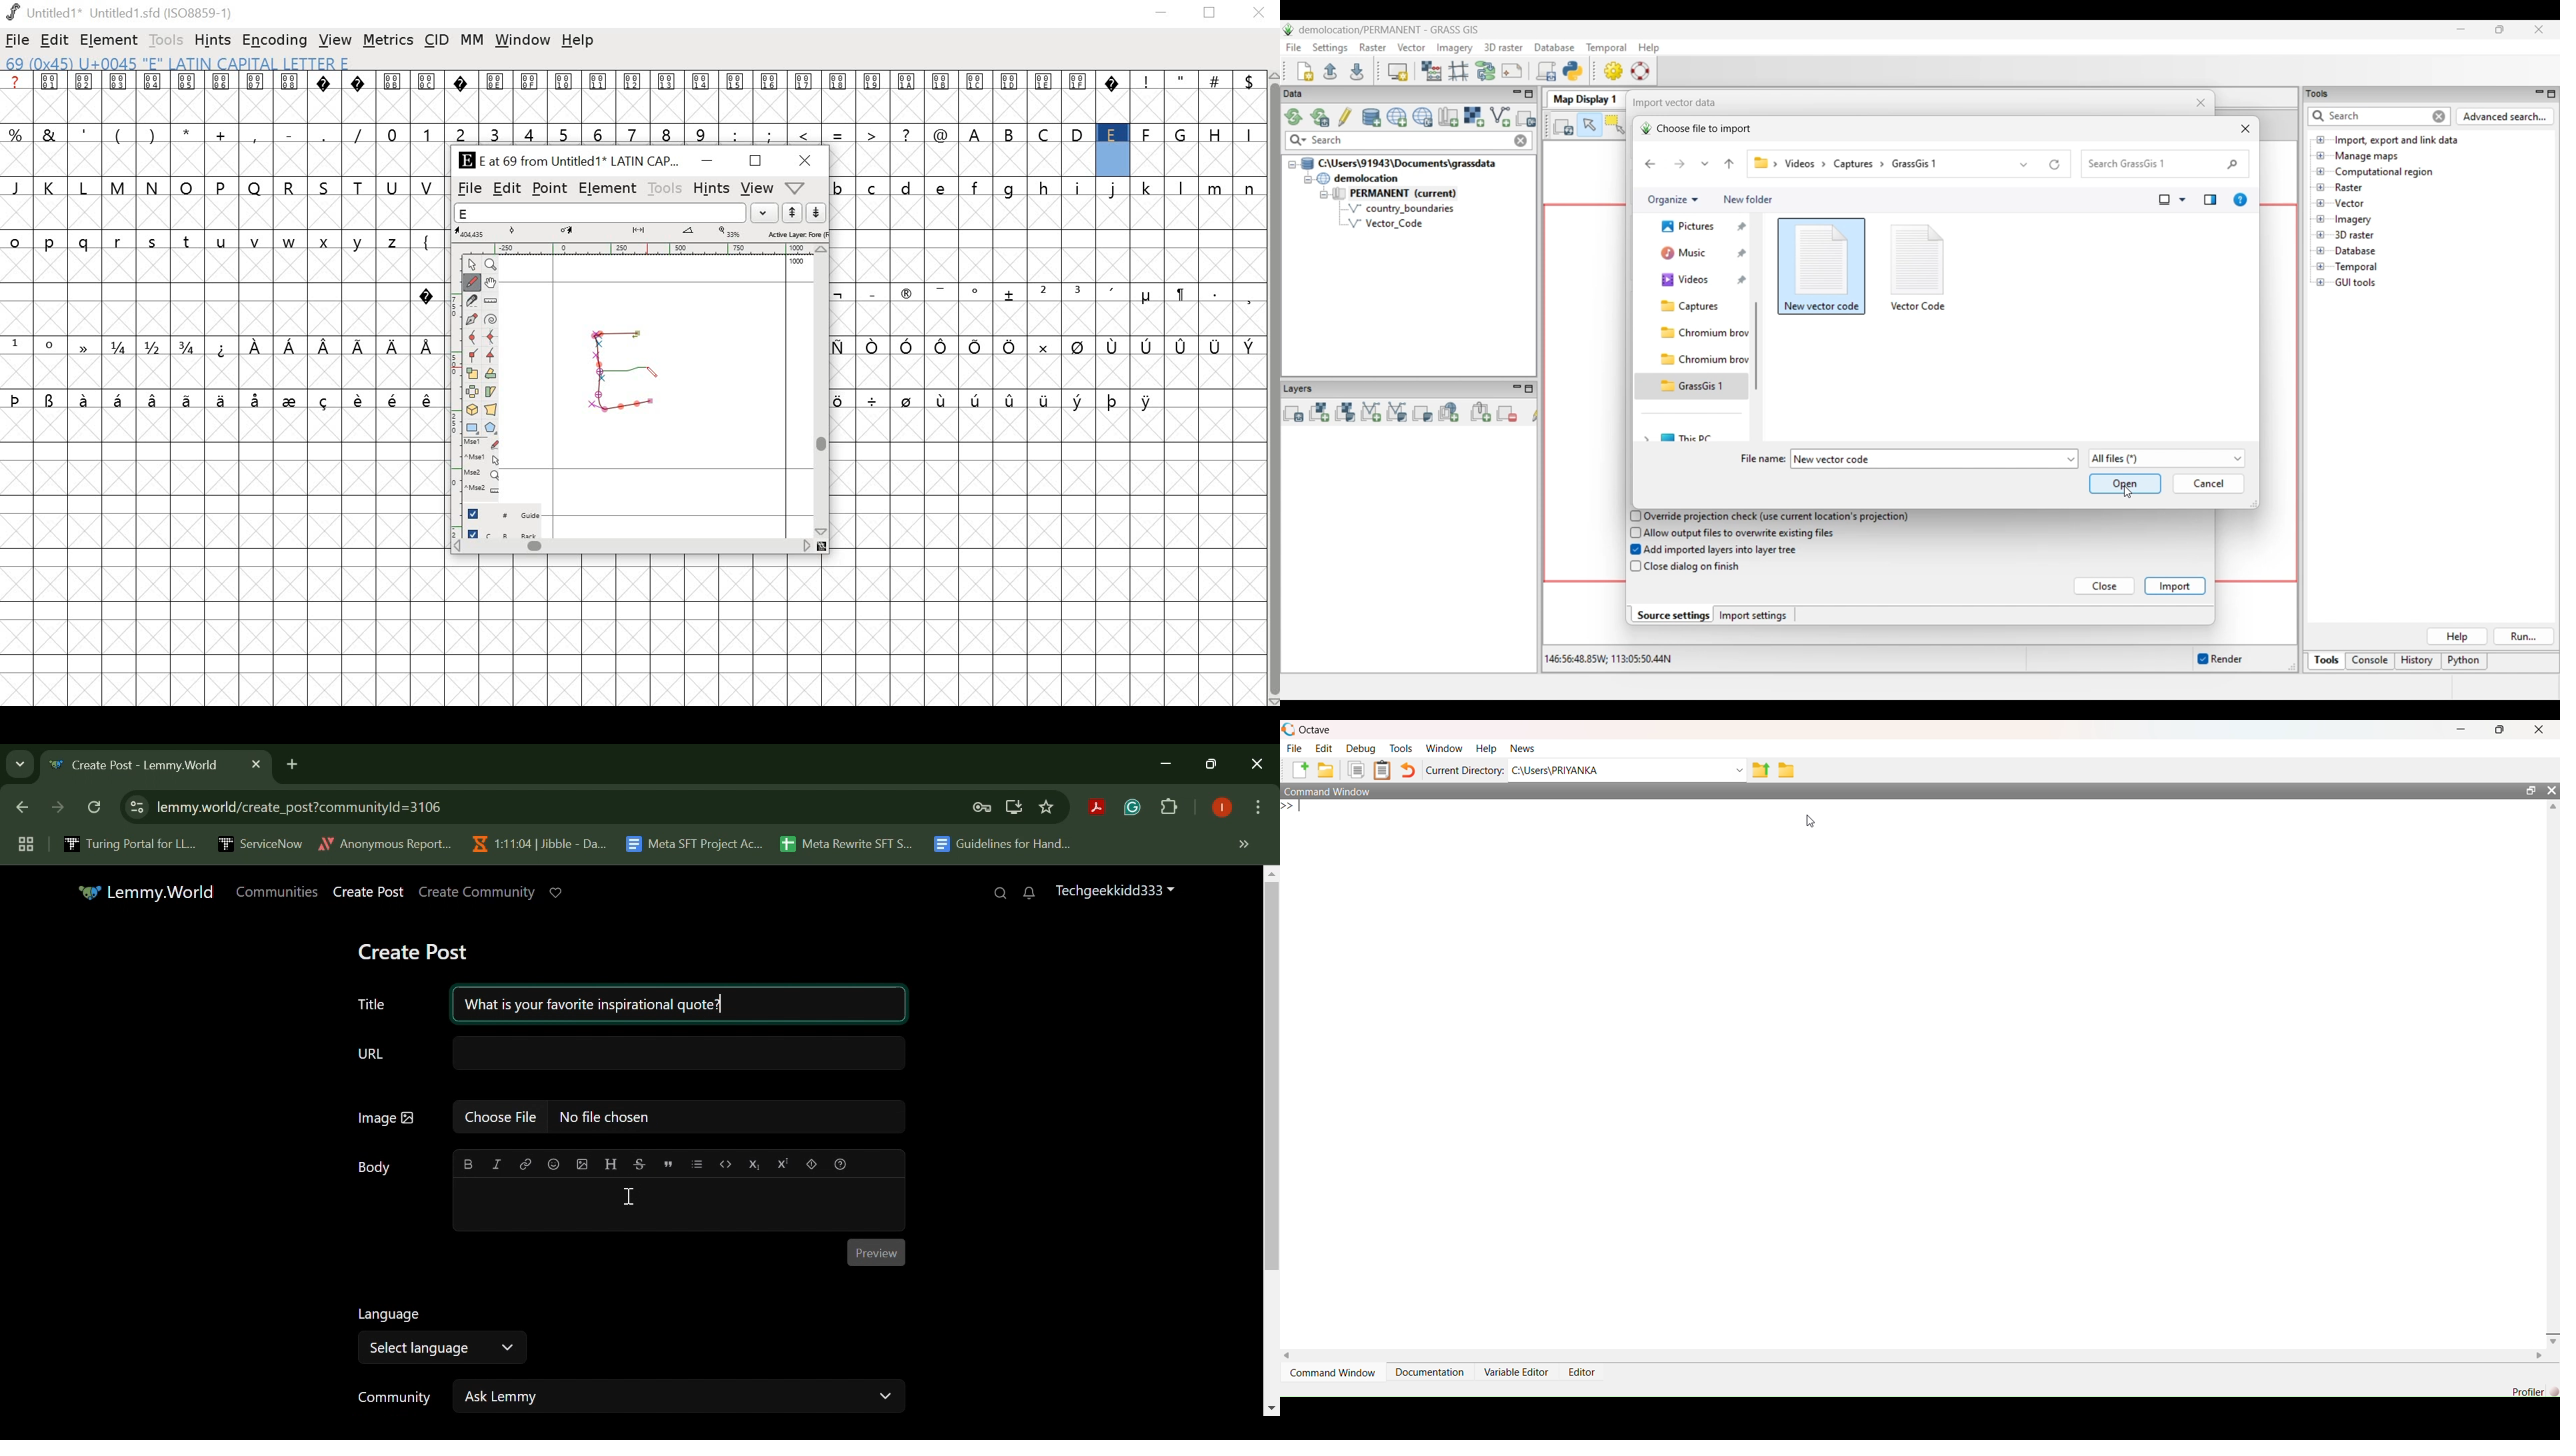  What do you see at coordinates (440, 1348) in the screenshot?
I see `Select Language` at bounding box center [440, 1348].